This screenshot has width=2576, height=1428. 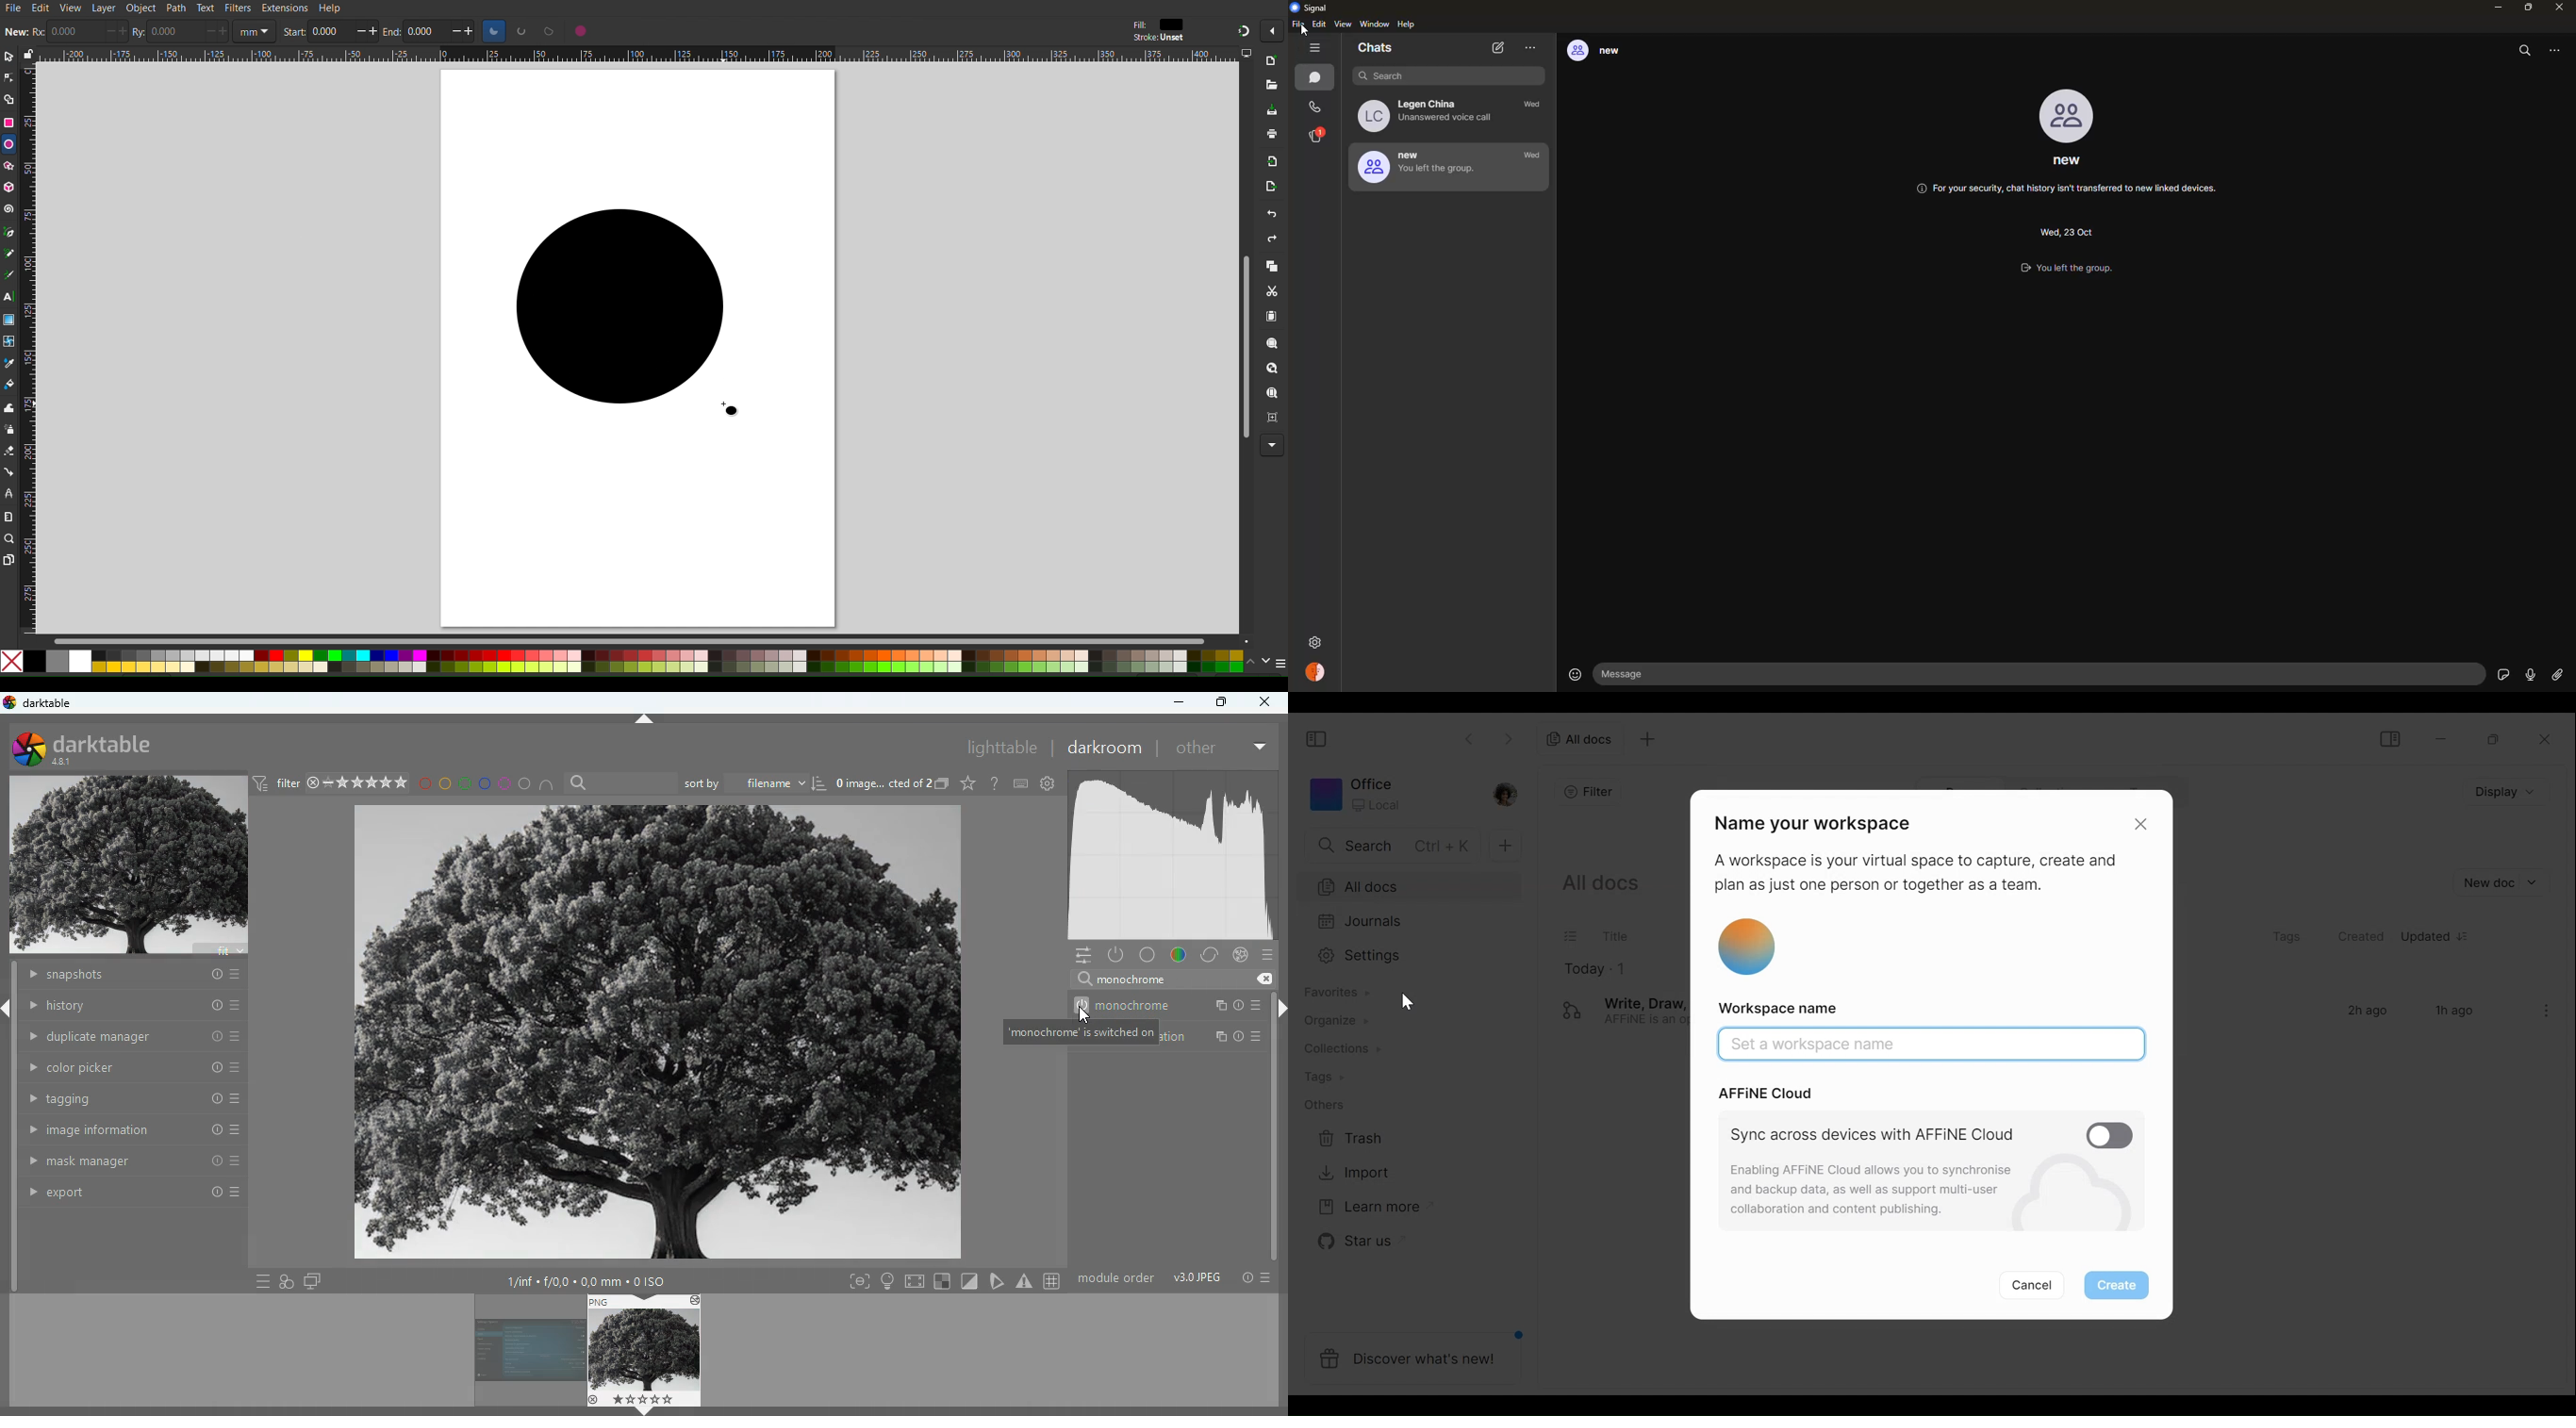 I want to click on color, so click(x=1174, y=955).